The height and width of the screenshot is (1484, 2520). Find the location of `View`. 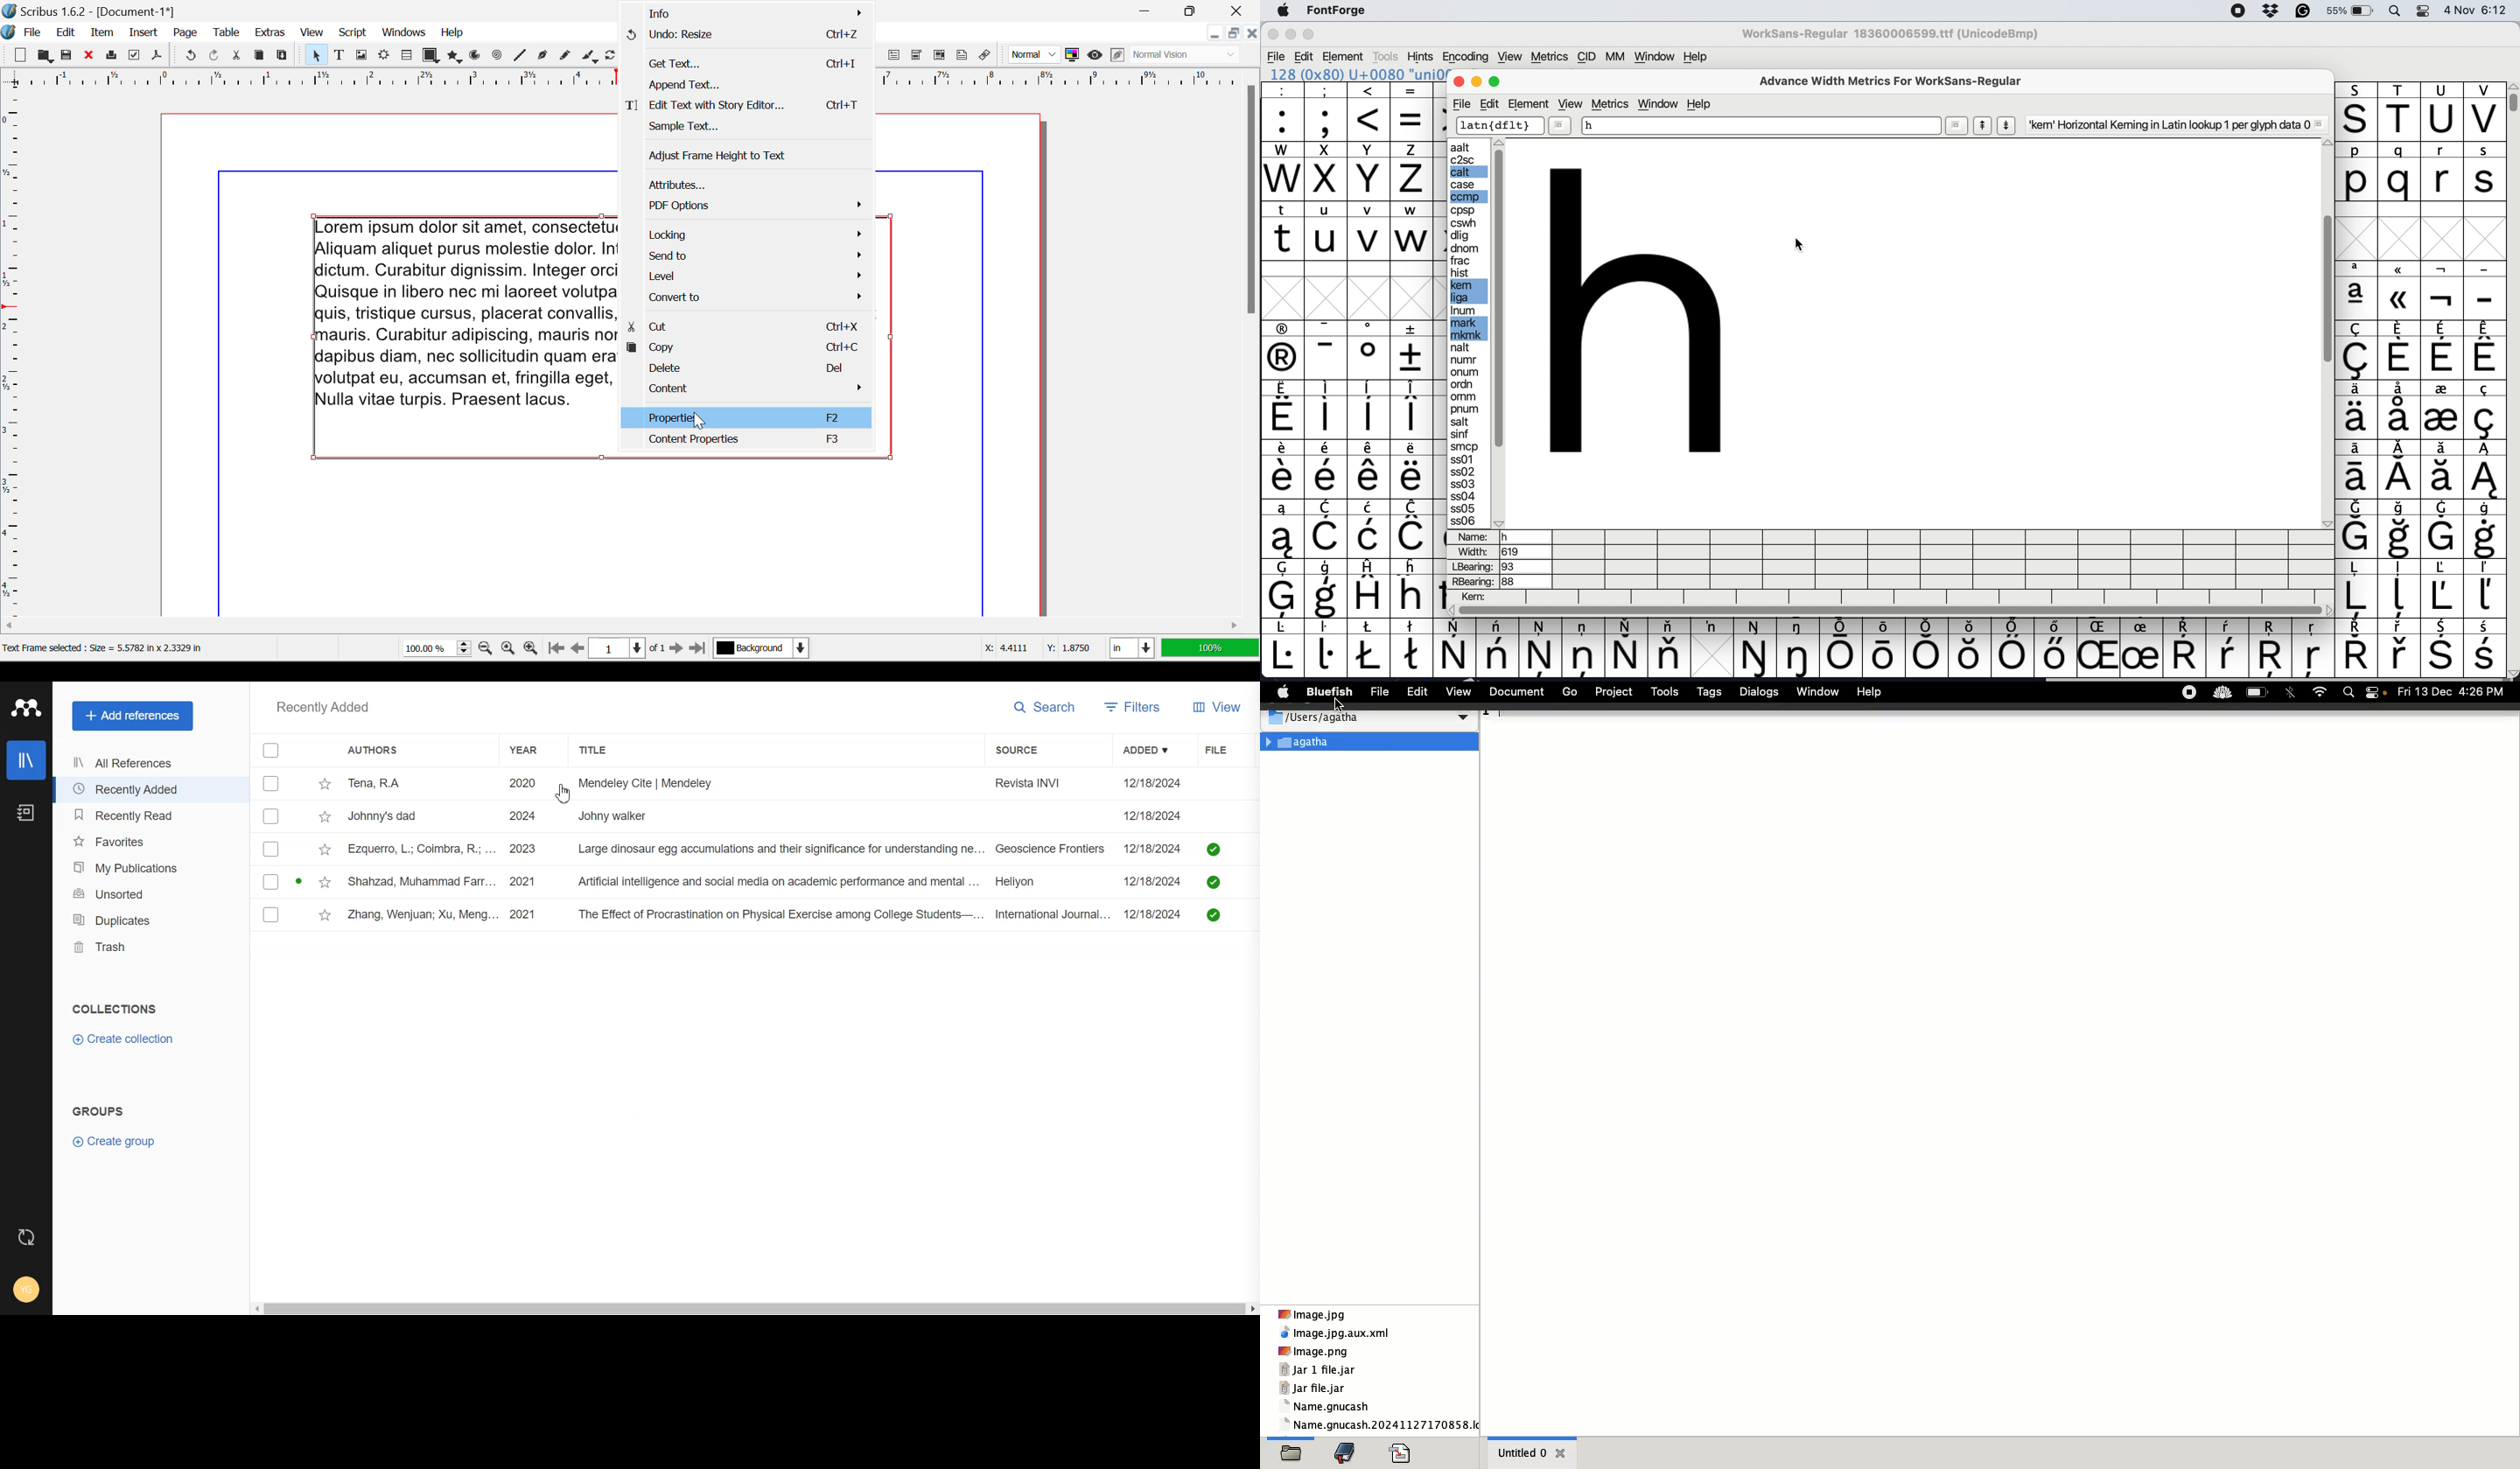

View is located at coordinates (1510, 56).